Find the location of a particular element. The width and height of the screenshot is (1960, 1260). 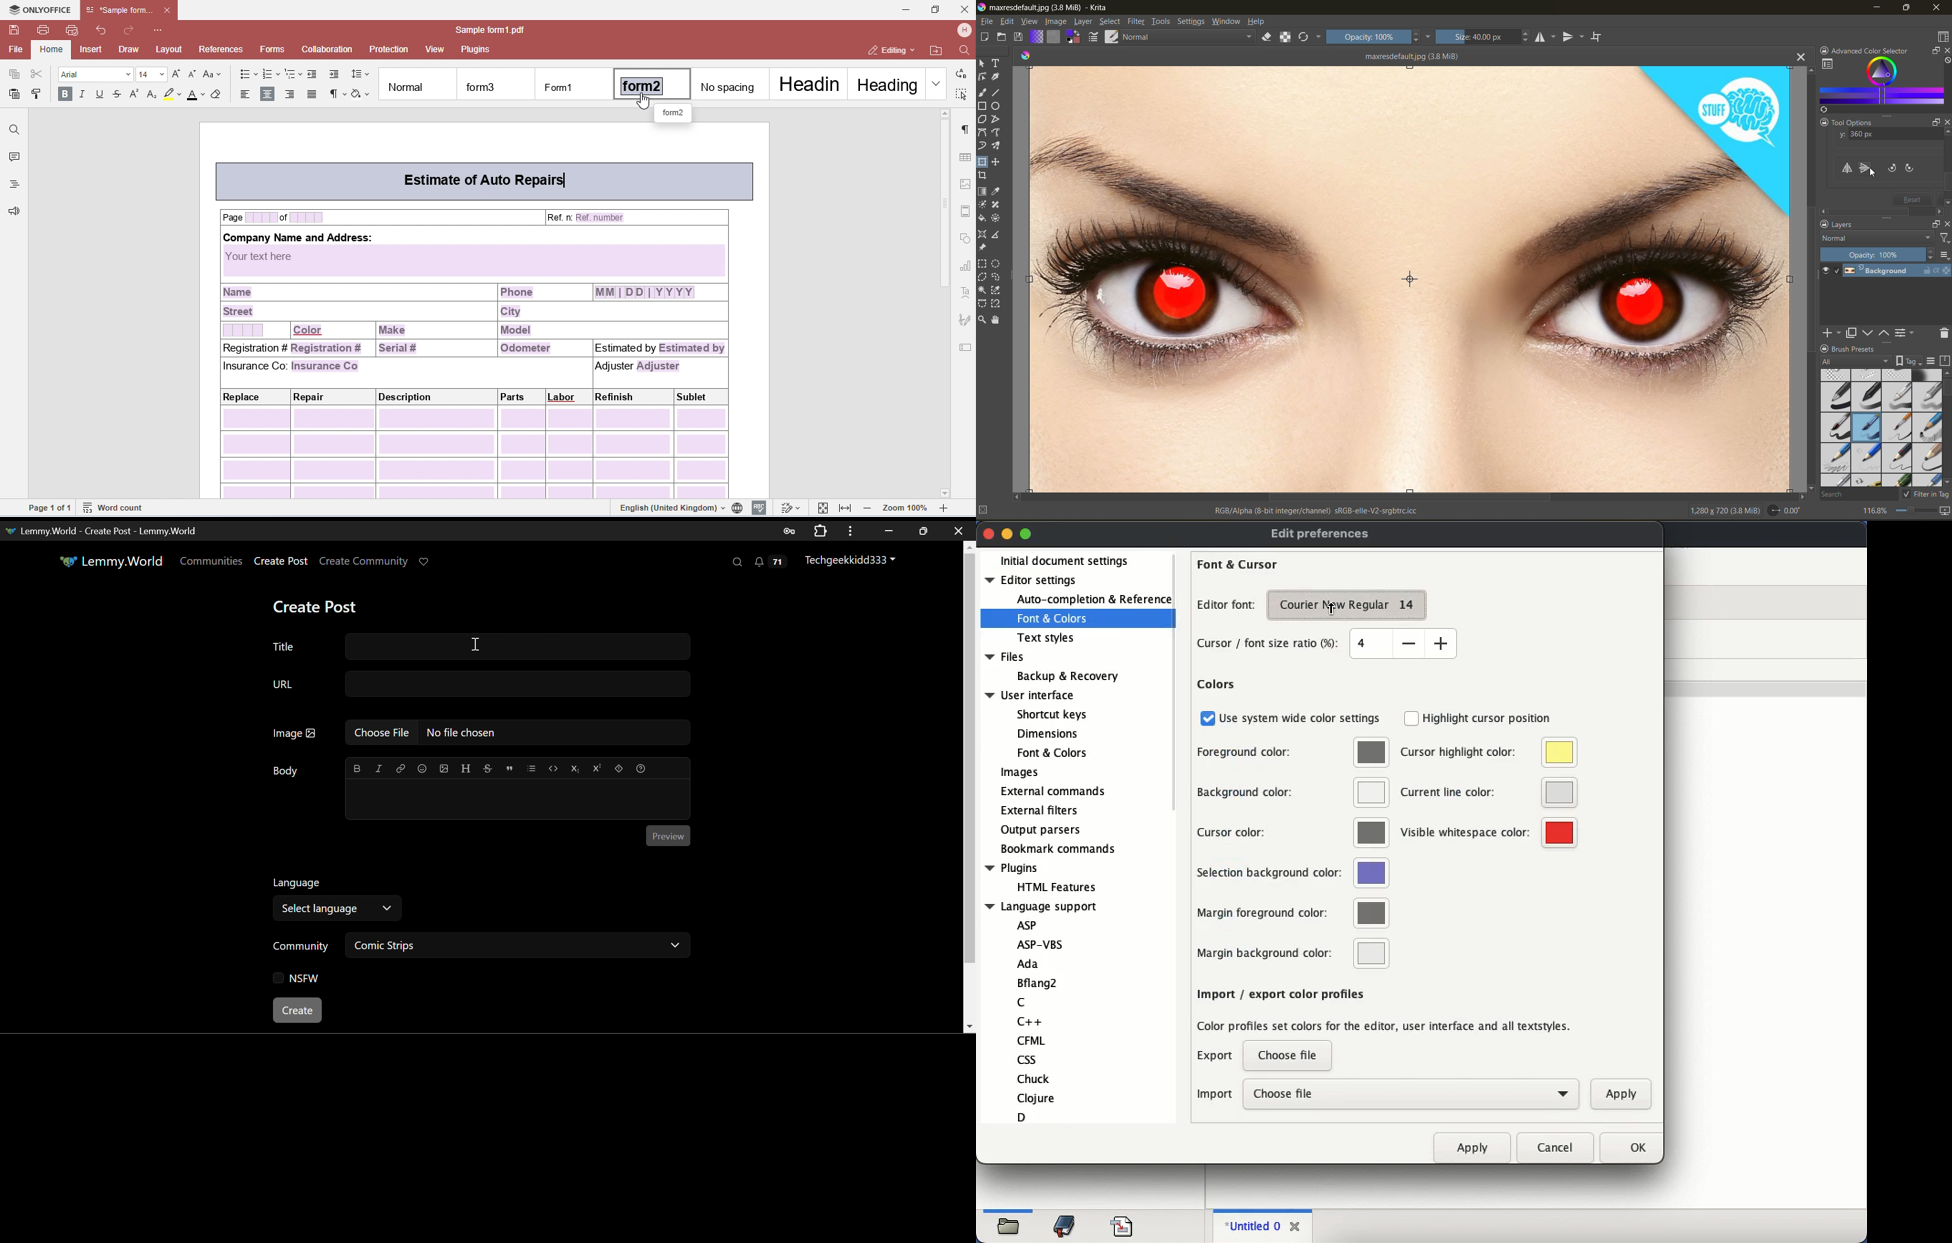

Extensions is located at coordinates (820, 531).